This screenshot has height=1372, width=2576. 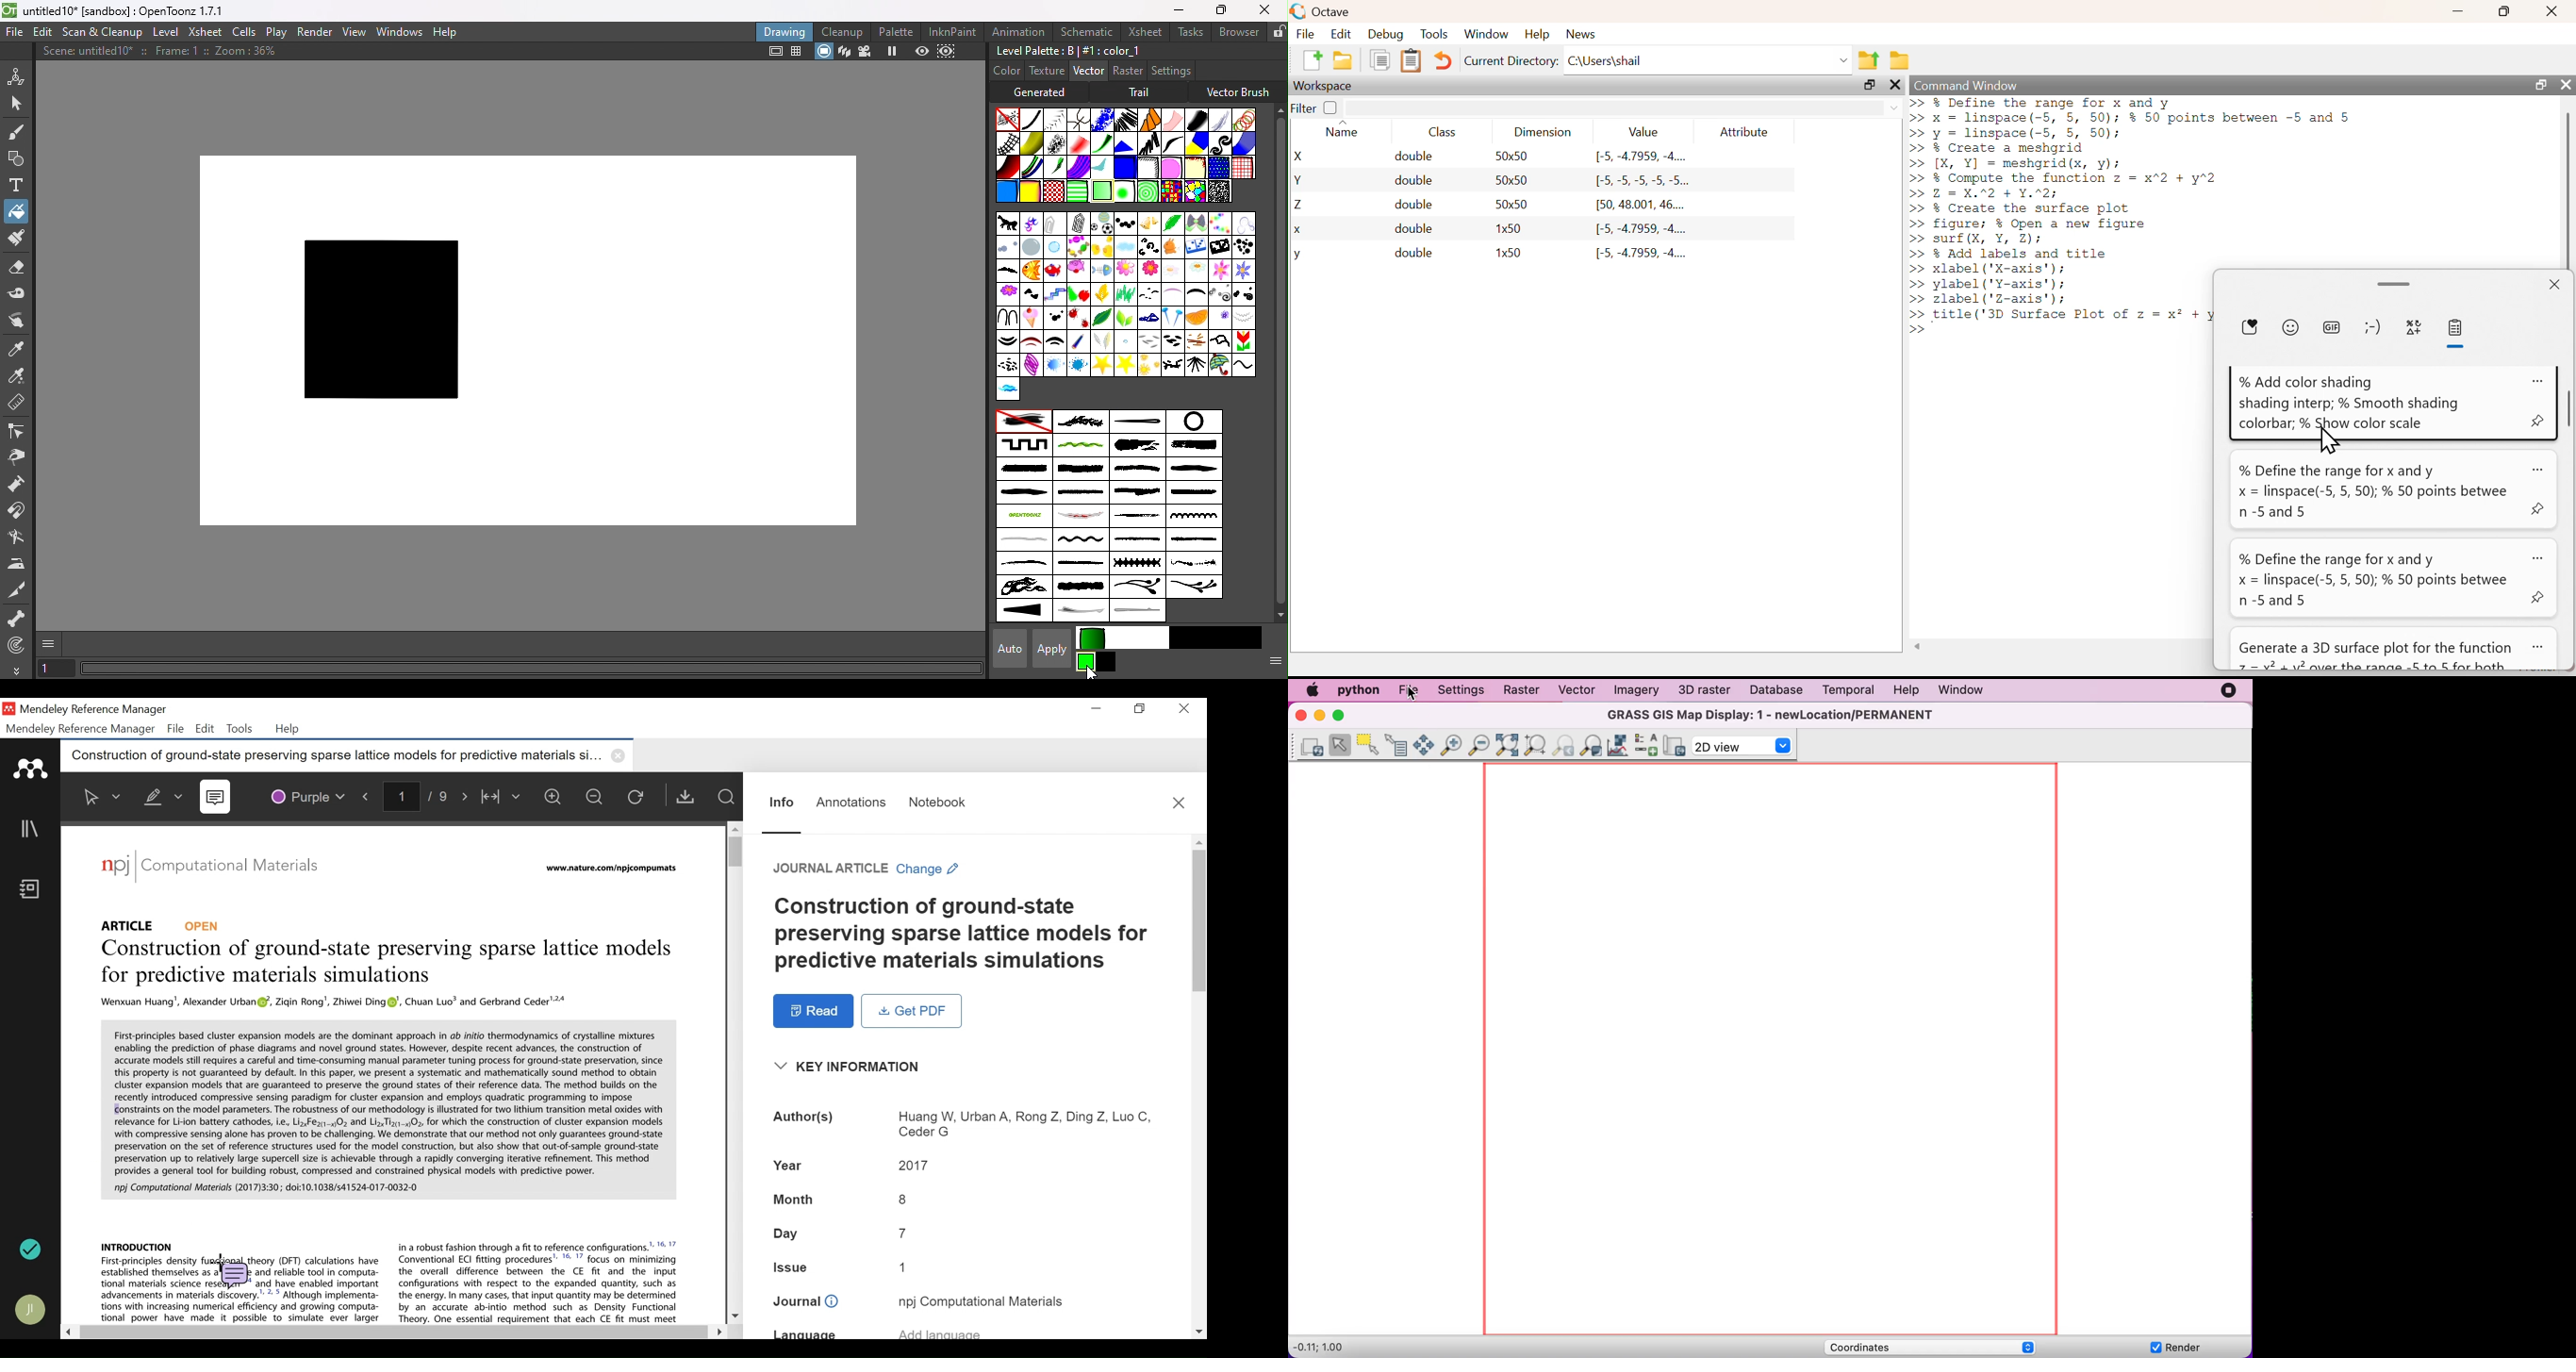 What do you see at coordinates (1641, 229) in the screenshot?
I see `[-5,-4.7959, 4....` at bounding box center [1641, 229].